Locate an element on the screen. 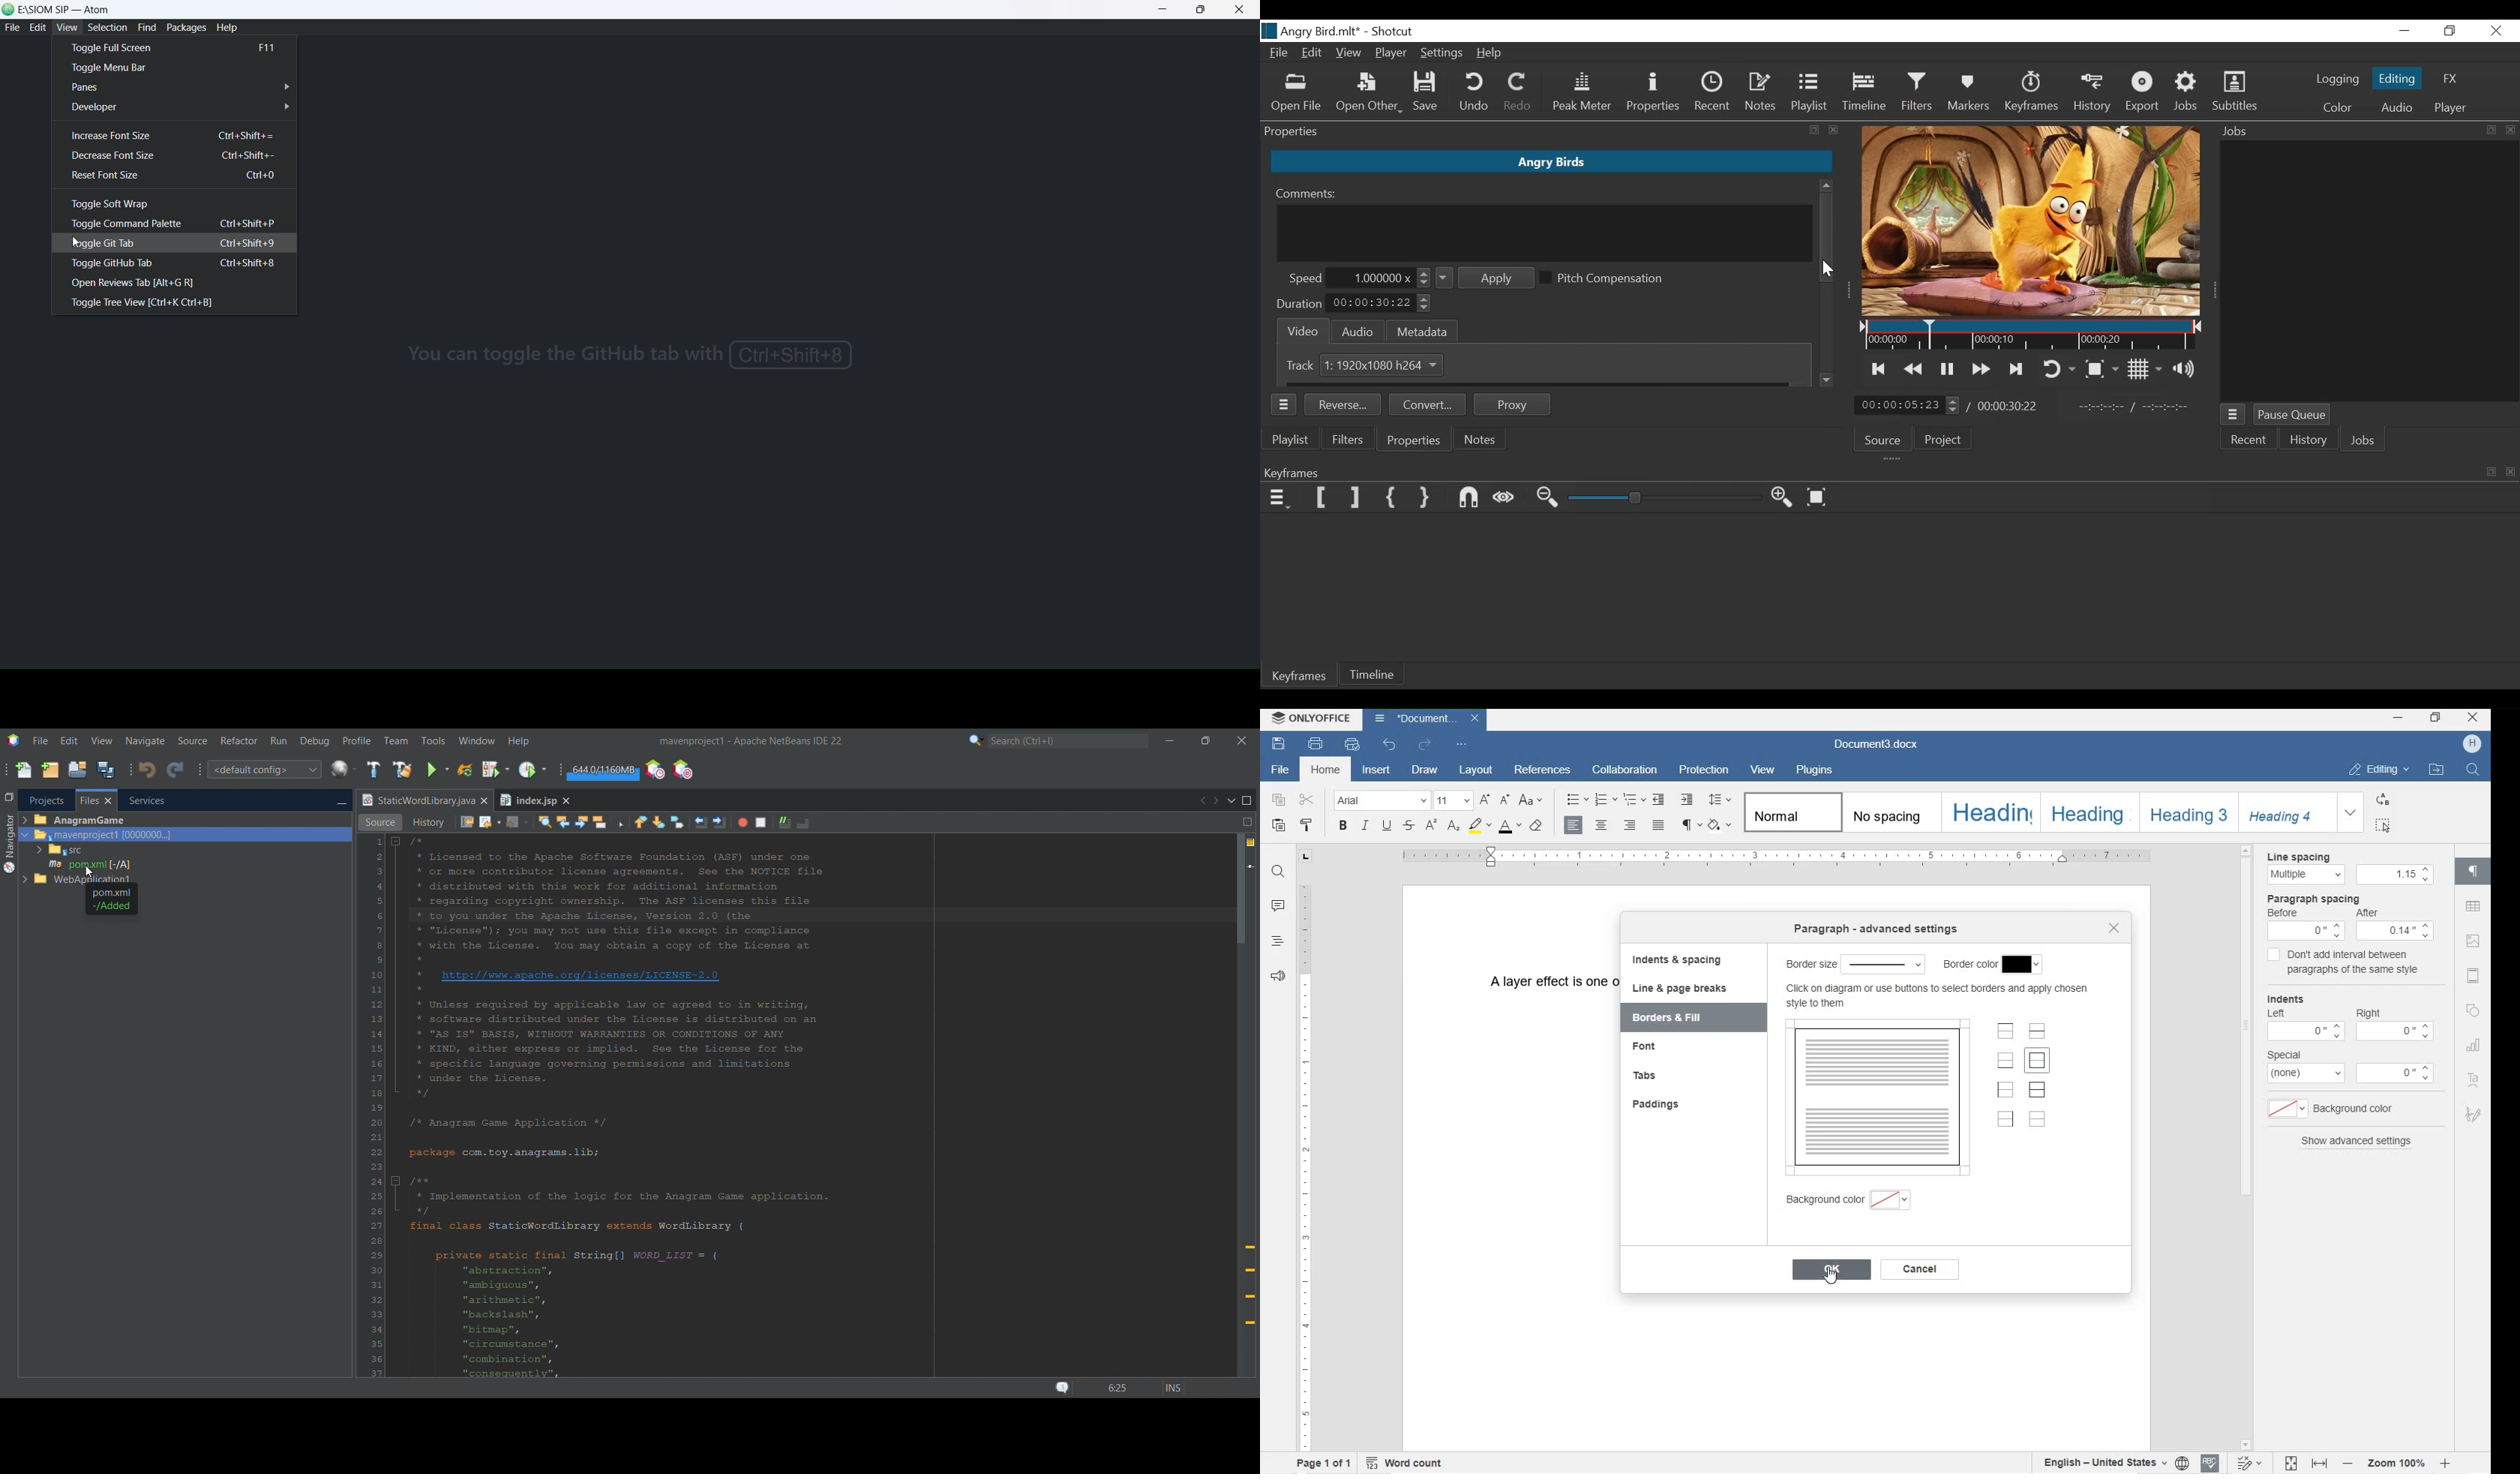  HEADING 4 is located at coordinates (2286, 812).